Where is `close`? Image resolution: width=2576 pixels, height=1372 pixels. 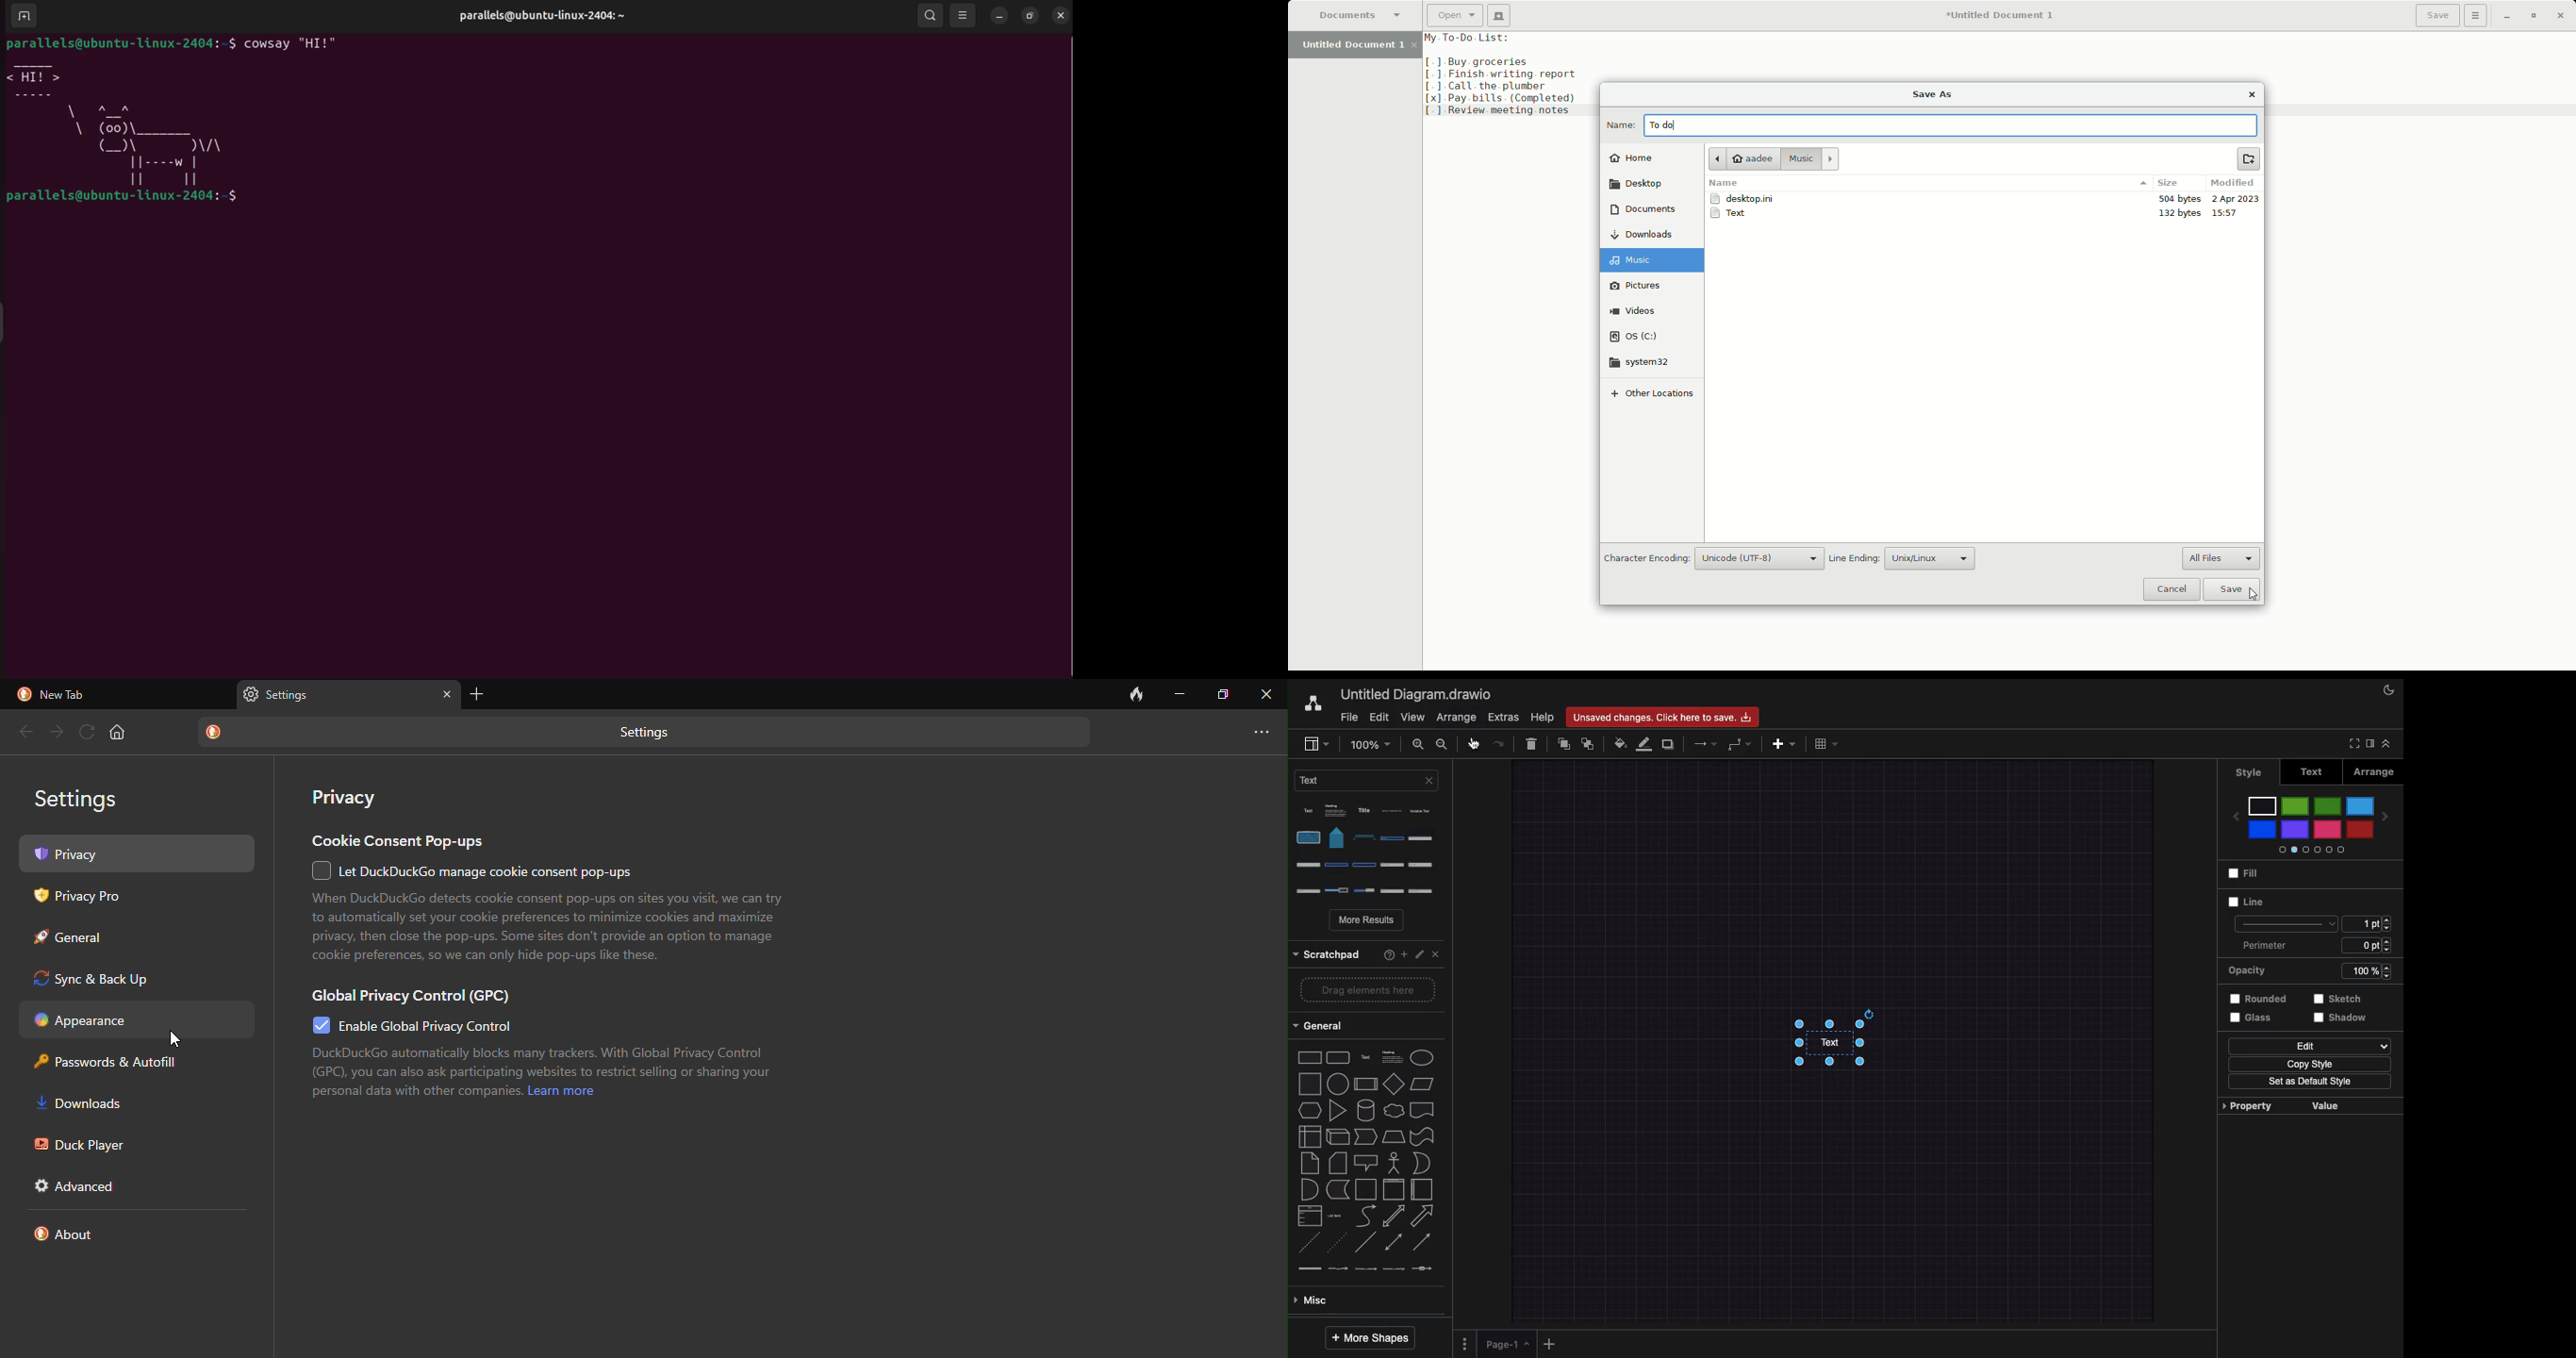
close is located at coordinates (447, 694).